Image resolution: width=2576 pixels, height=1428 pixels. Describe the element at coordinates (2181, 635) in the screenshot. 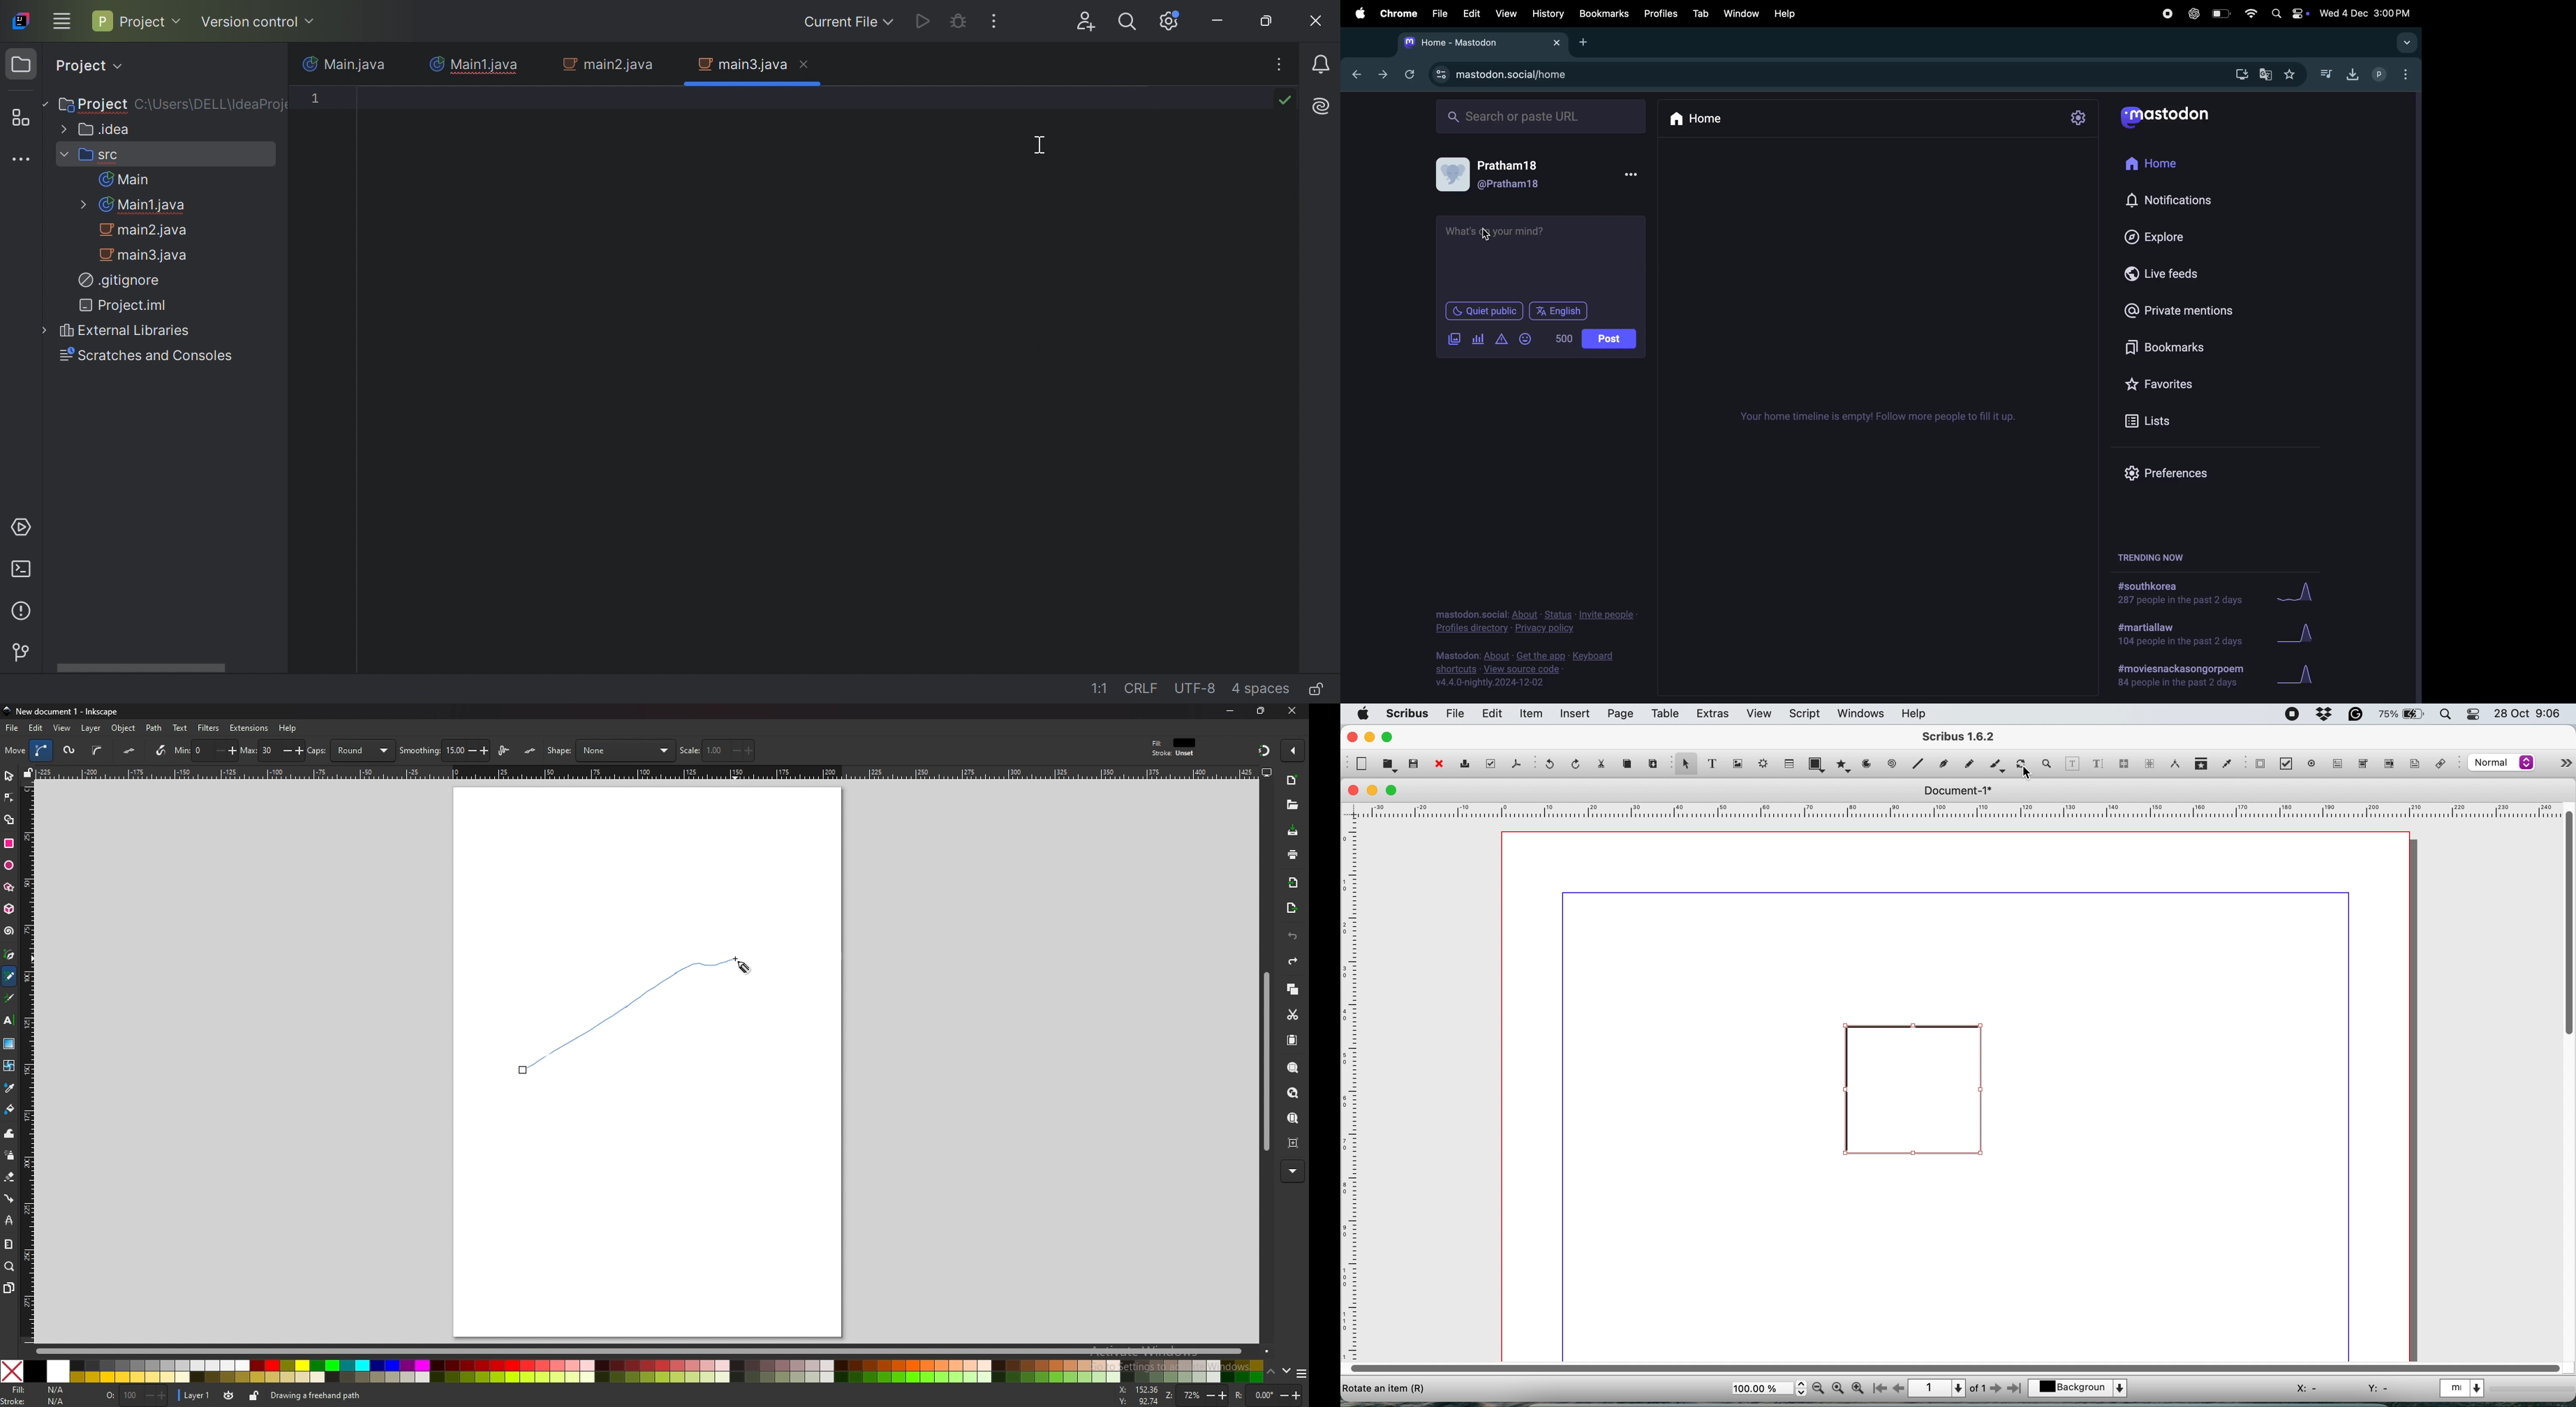

I see `#marshallaw` at that location.